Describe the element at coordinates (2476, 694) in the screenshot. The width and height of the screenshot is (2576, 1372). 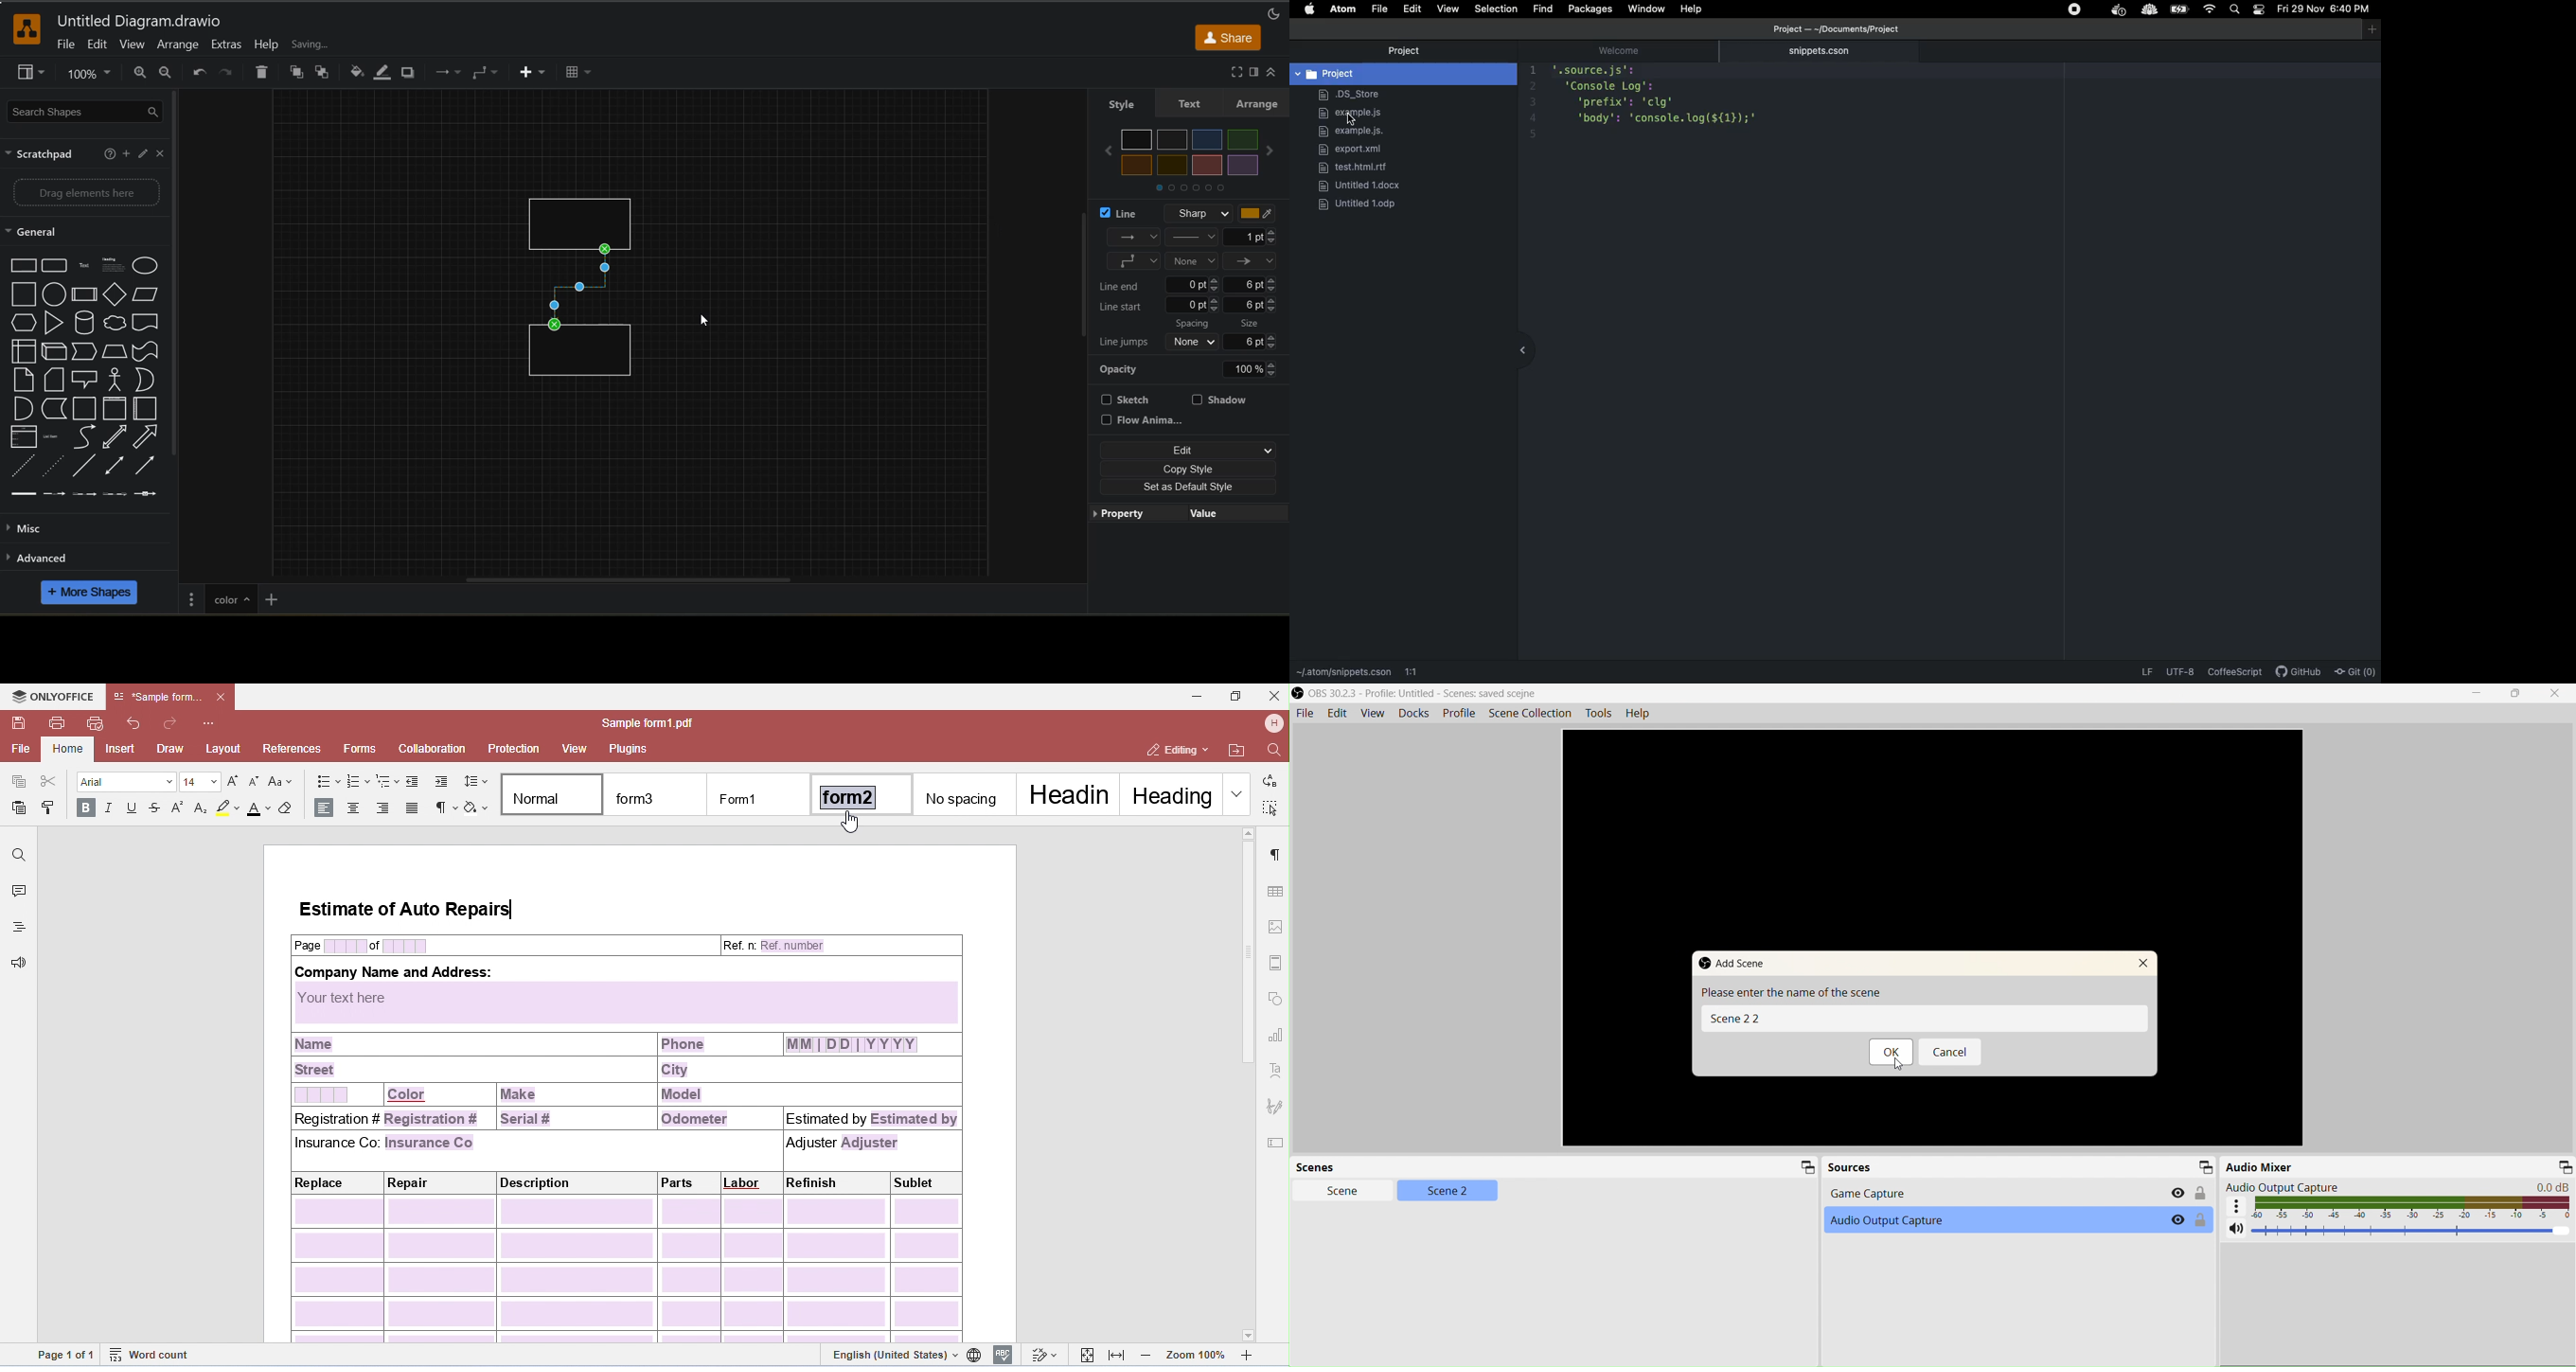
I see `Minimize` at that location.